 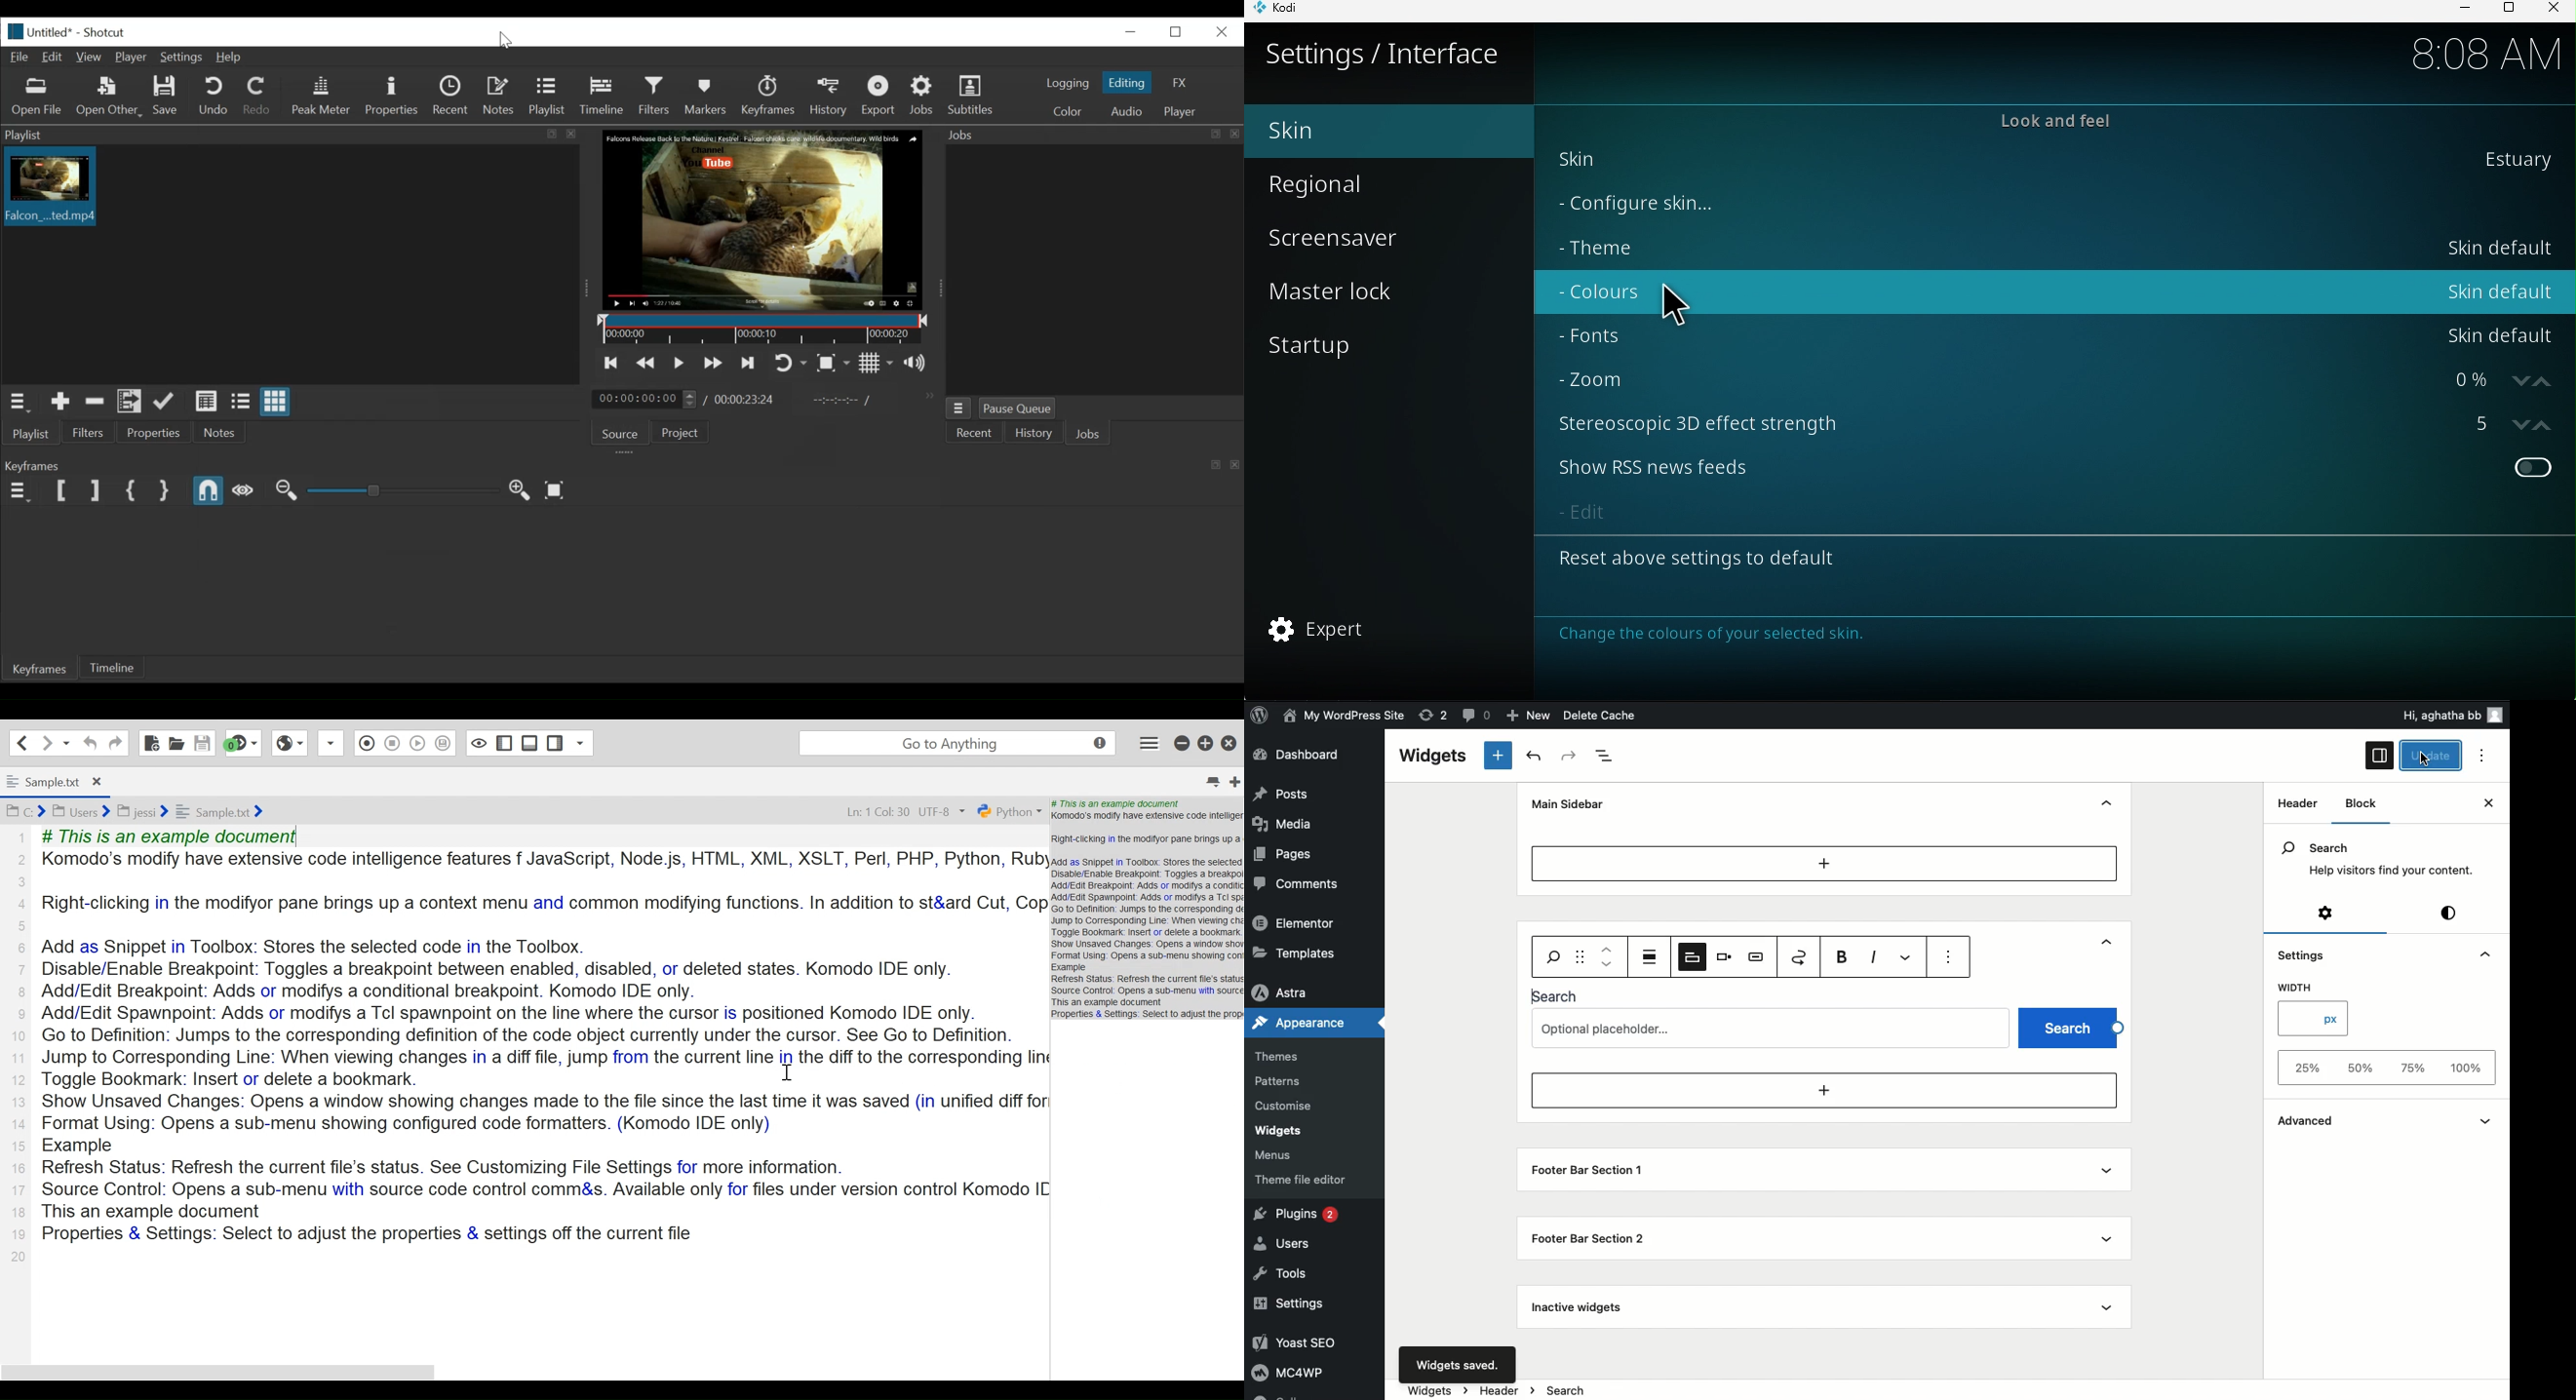 I want to click on Record Macro, so click(x=329, y=744).